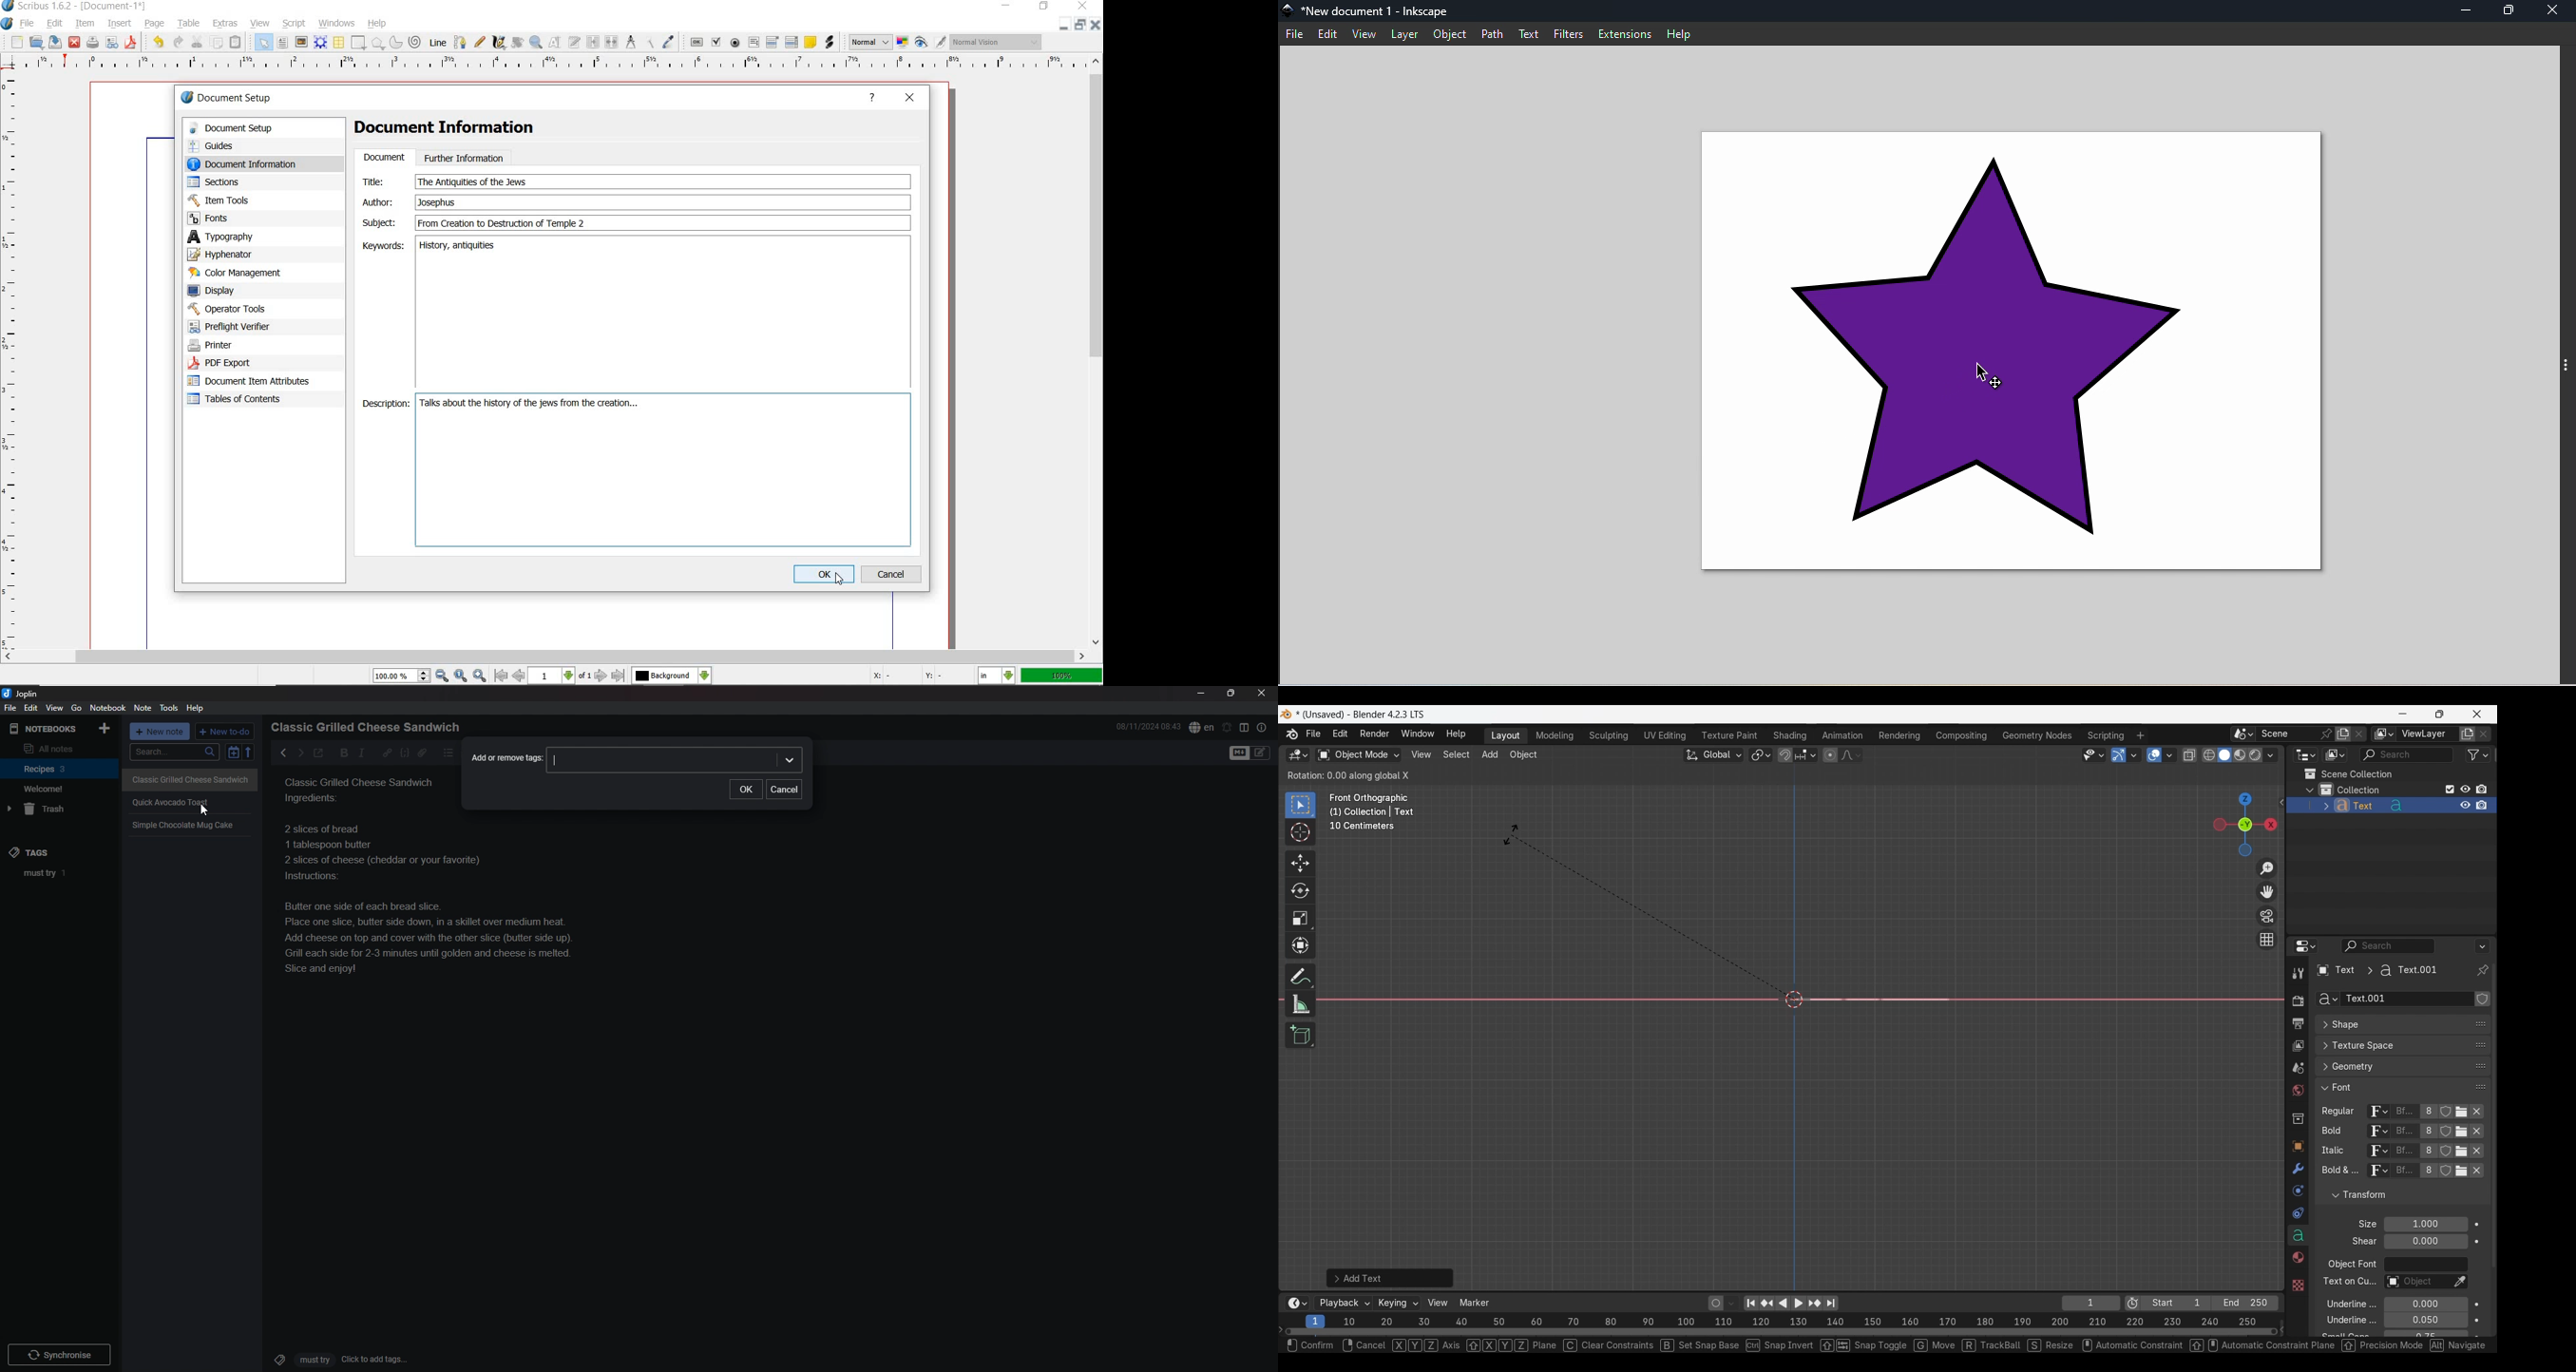 The height and width of the screenshot is (1372, 2576). I want to click on note, so click(143, 709).